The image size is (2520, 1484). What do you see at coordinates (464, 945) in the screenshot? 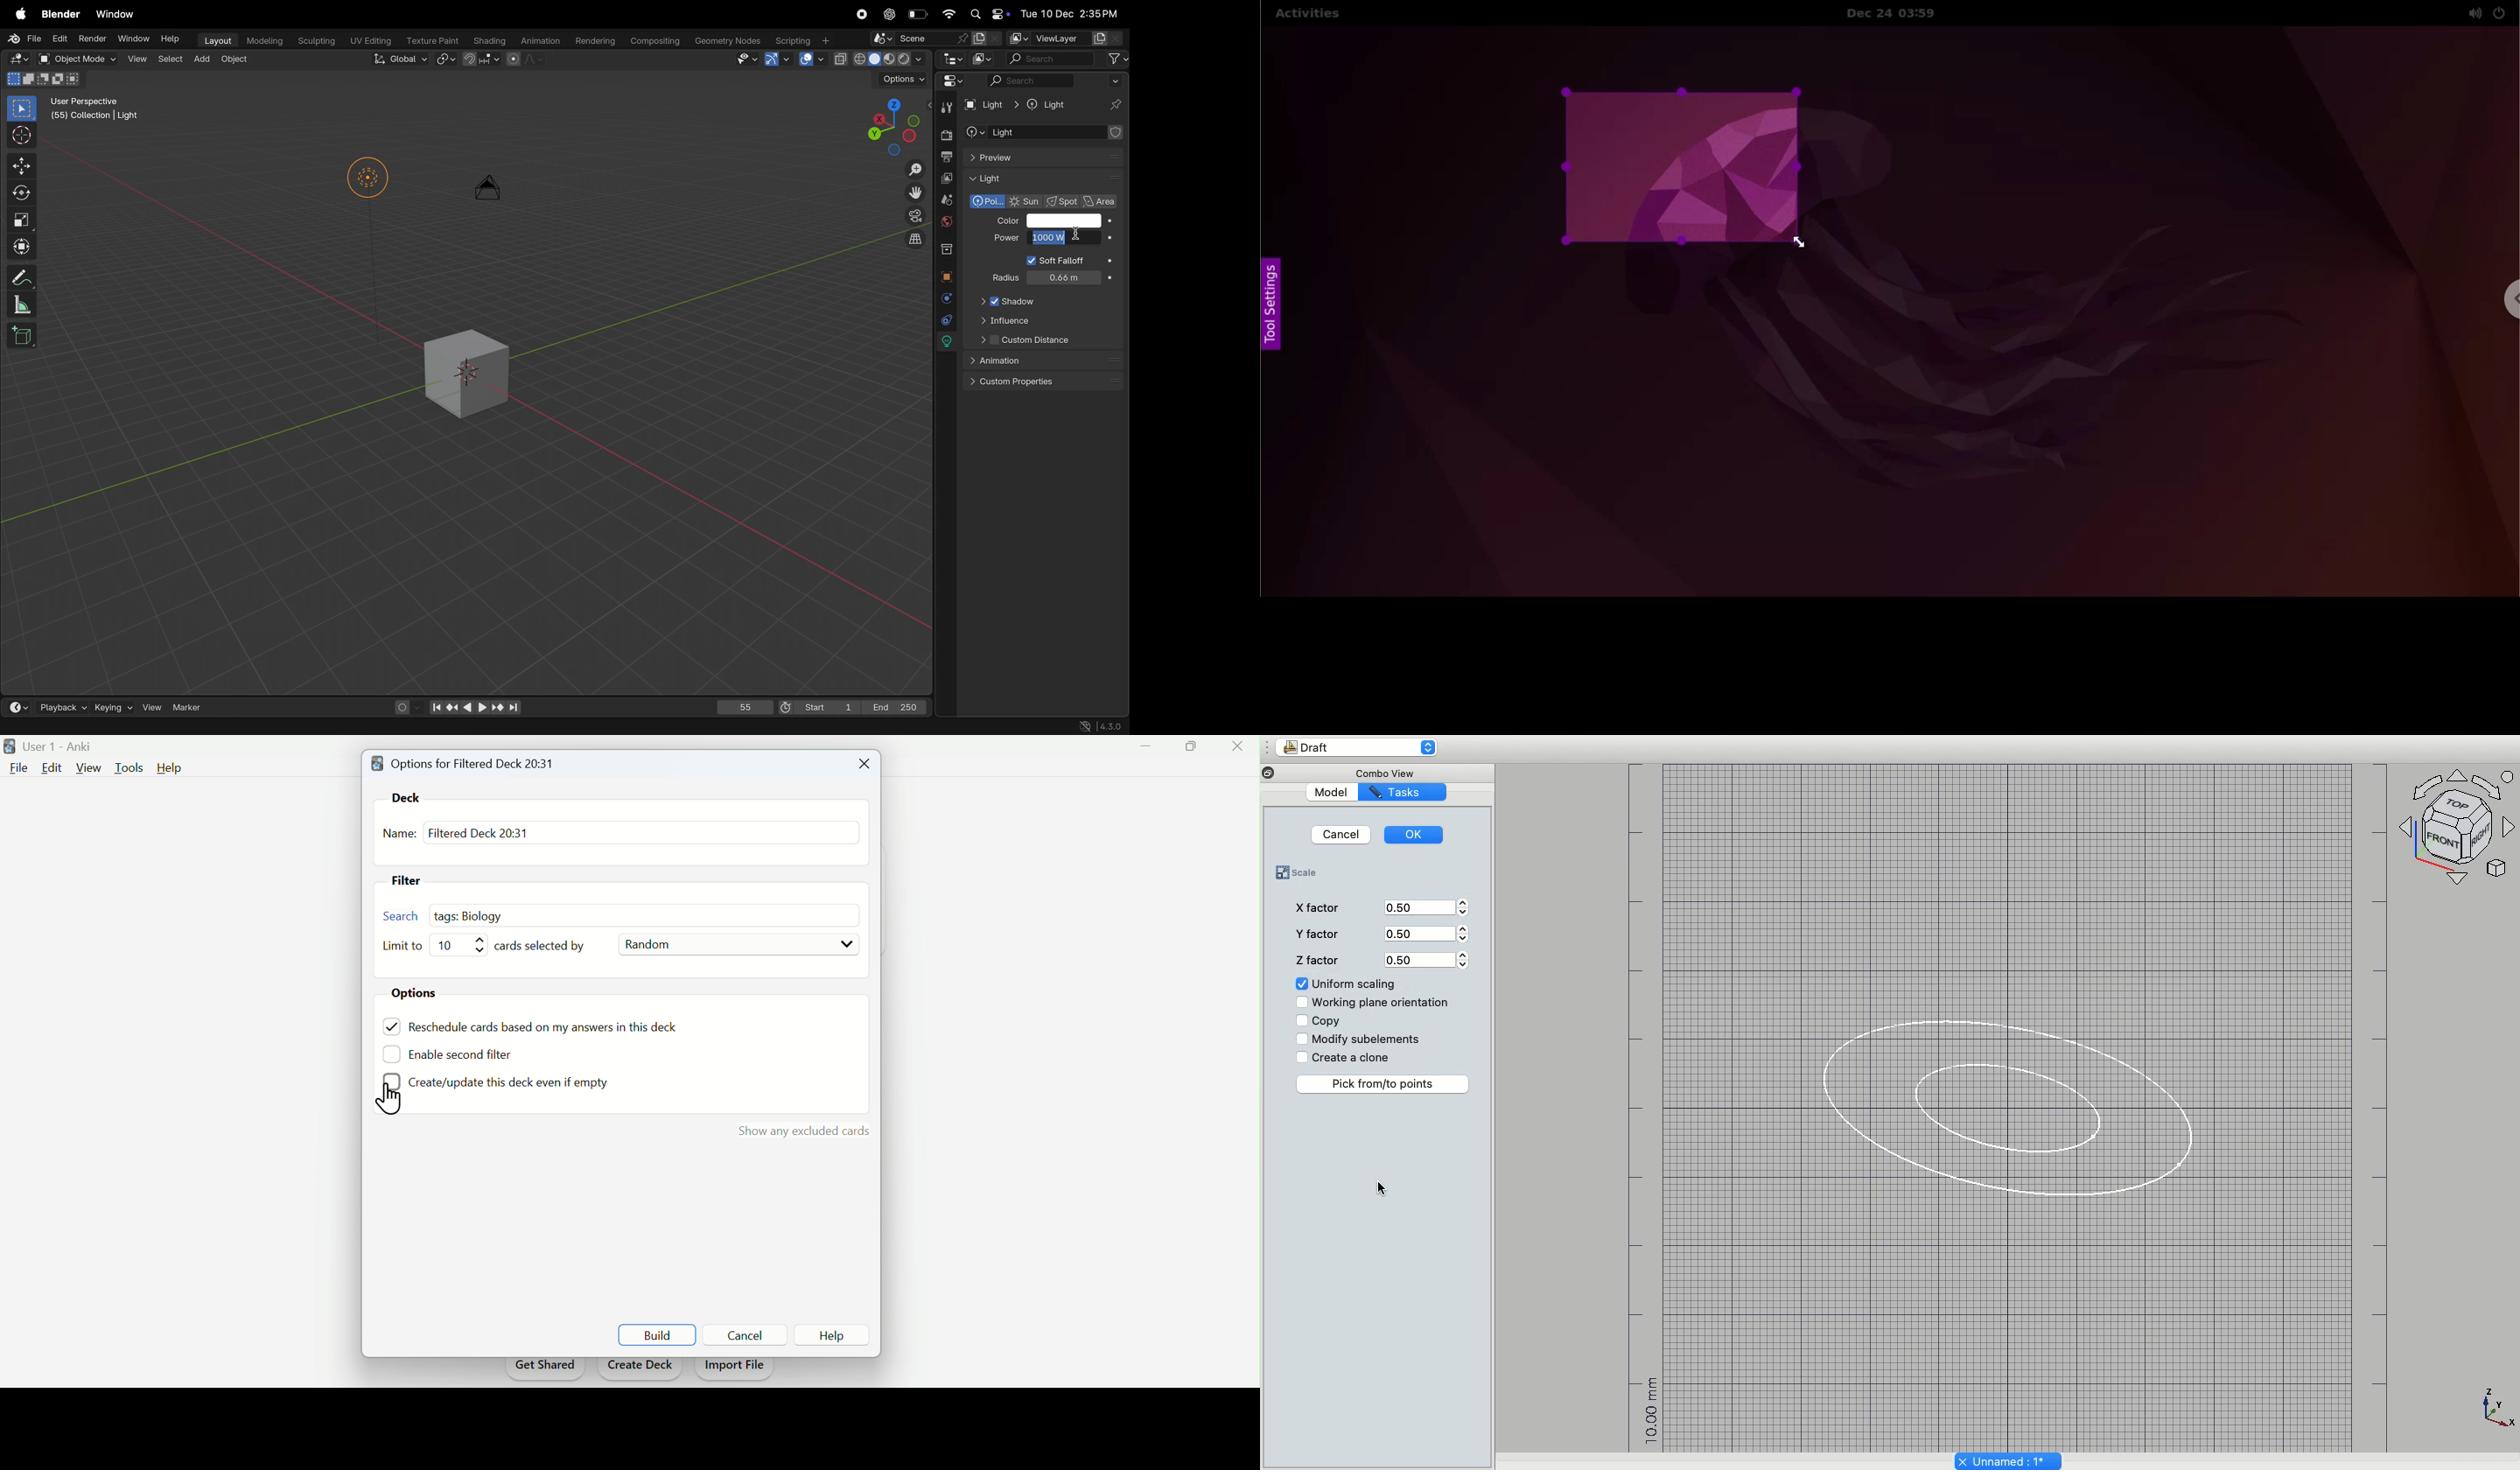
I see `Limit bar` at bounding box center [464, 945].